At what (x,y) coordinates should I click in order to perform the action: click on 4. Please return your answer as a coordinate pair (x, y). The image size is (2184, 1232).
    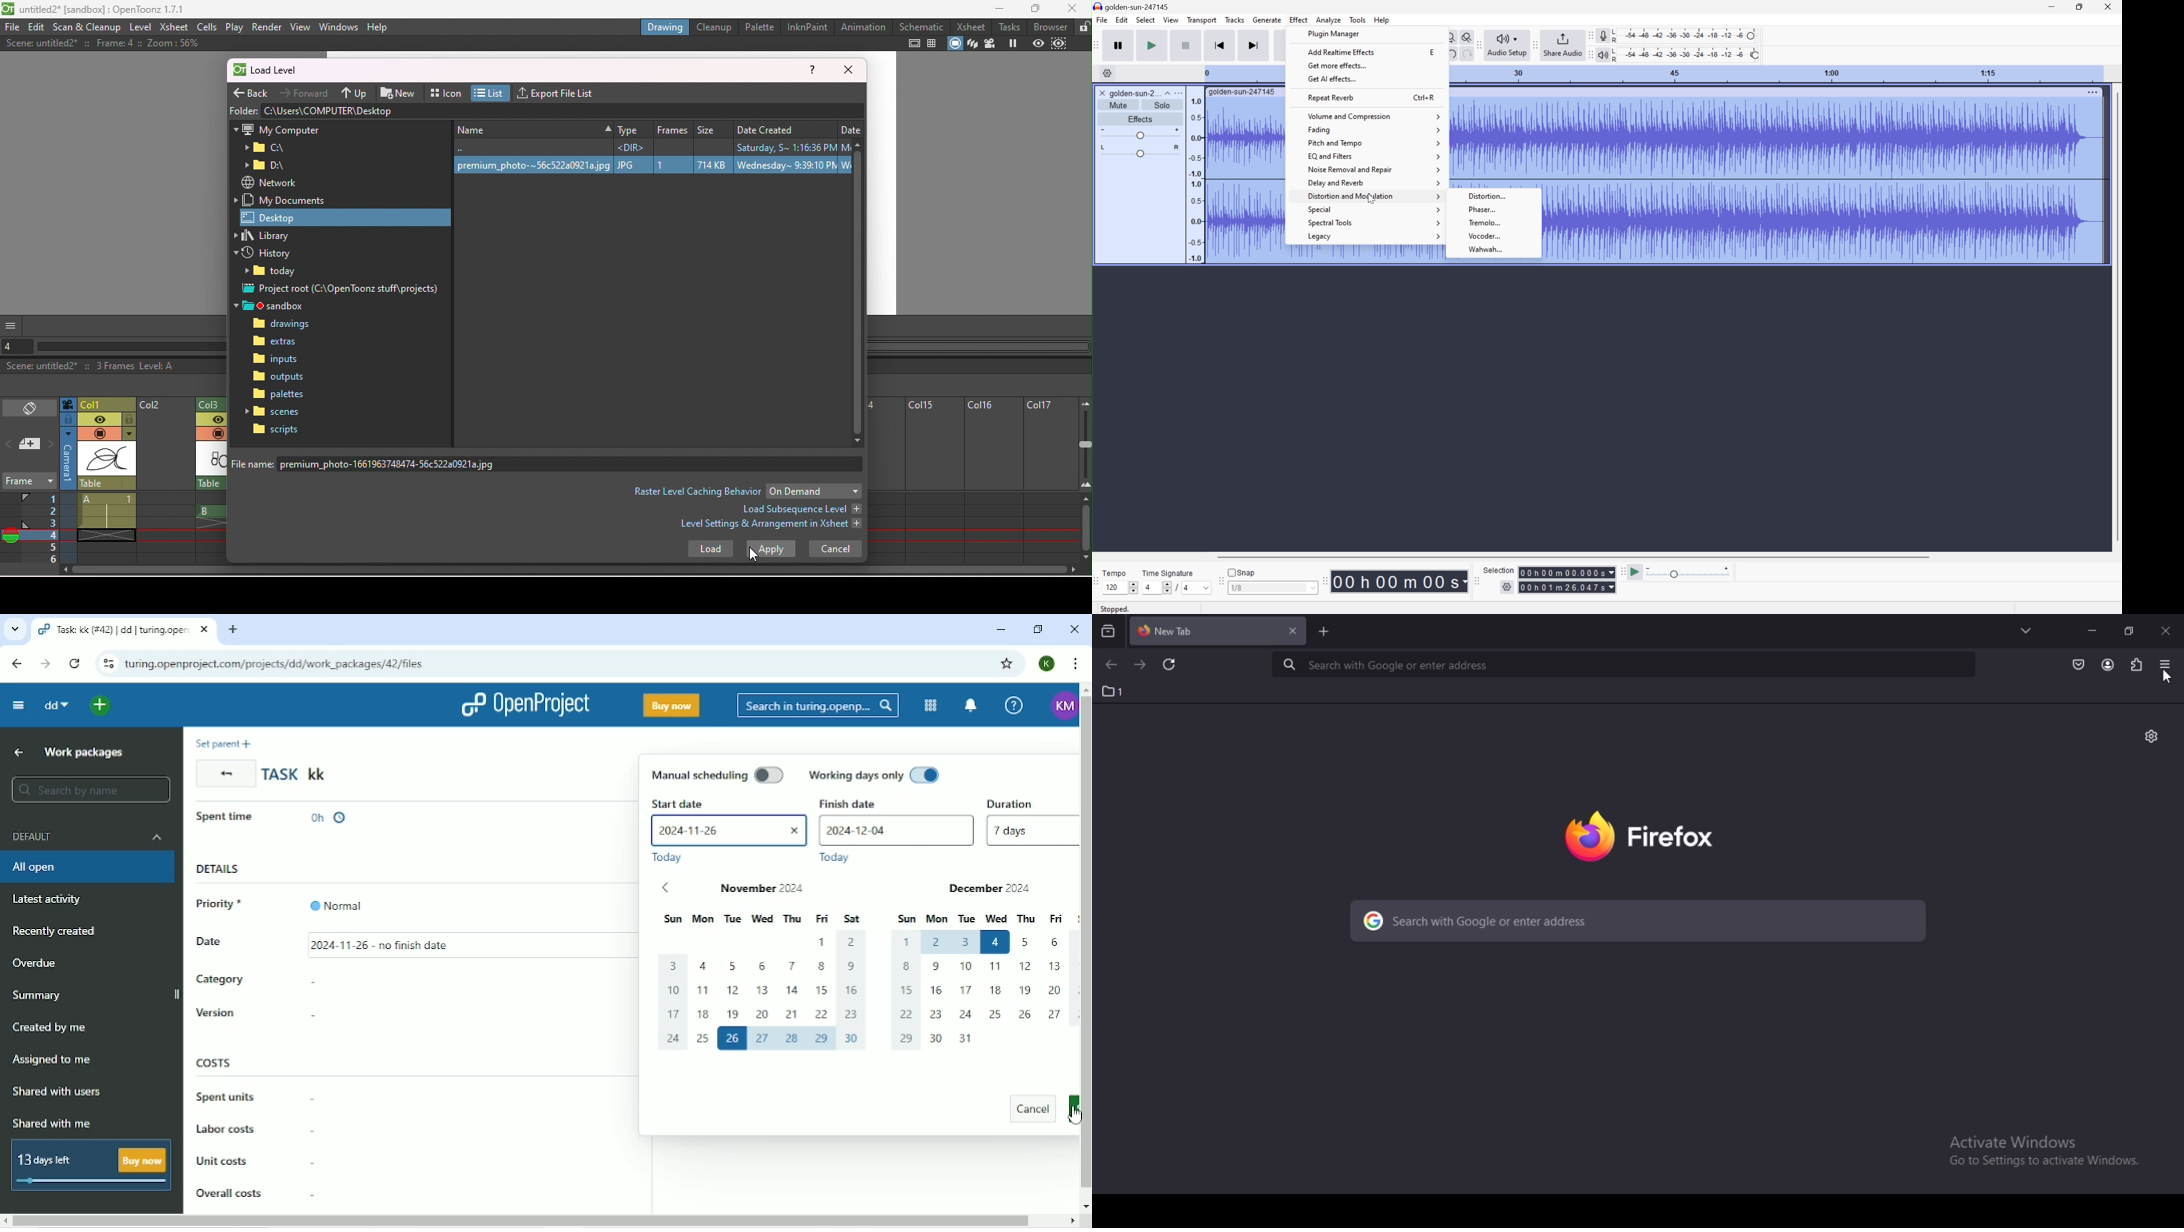
    Looking at the image, I should click on (1198, 588).